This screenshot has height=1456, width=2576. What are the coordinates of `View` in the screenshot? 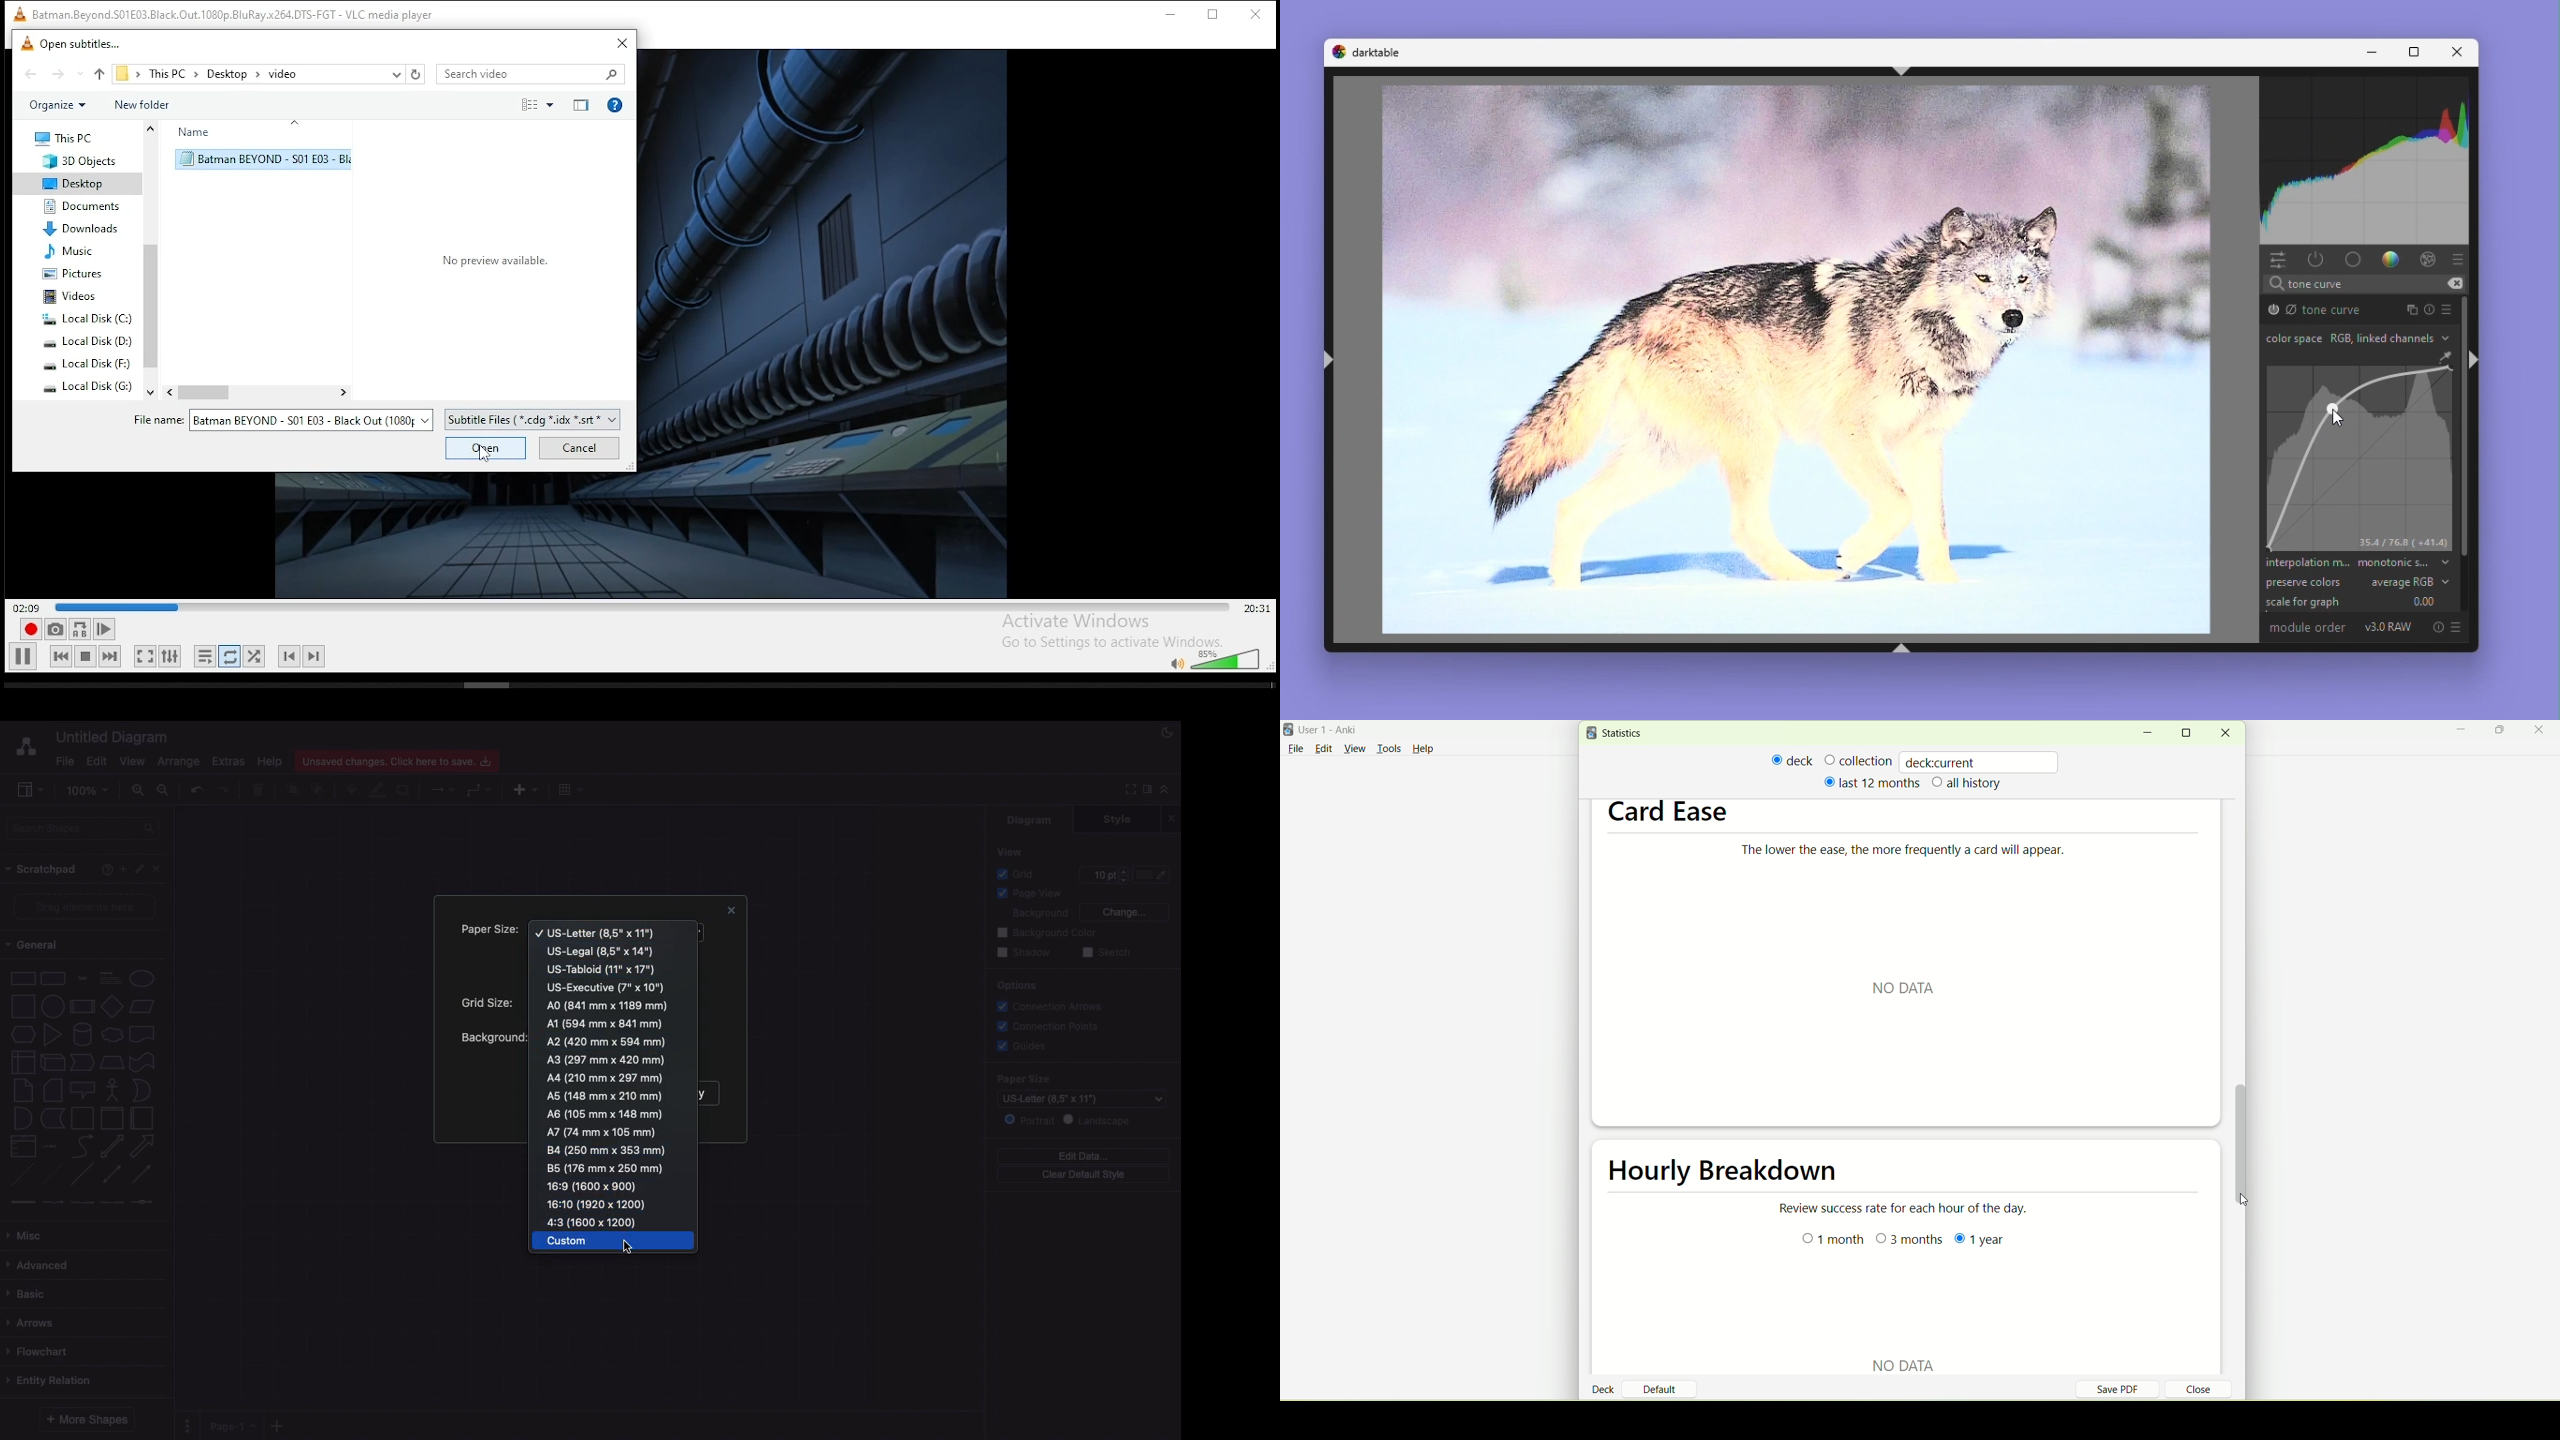 It's located at (1012, 851).